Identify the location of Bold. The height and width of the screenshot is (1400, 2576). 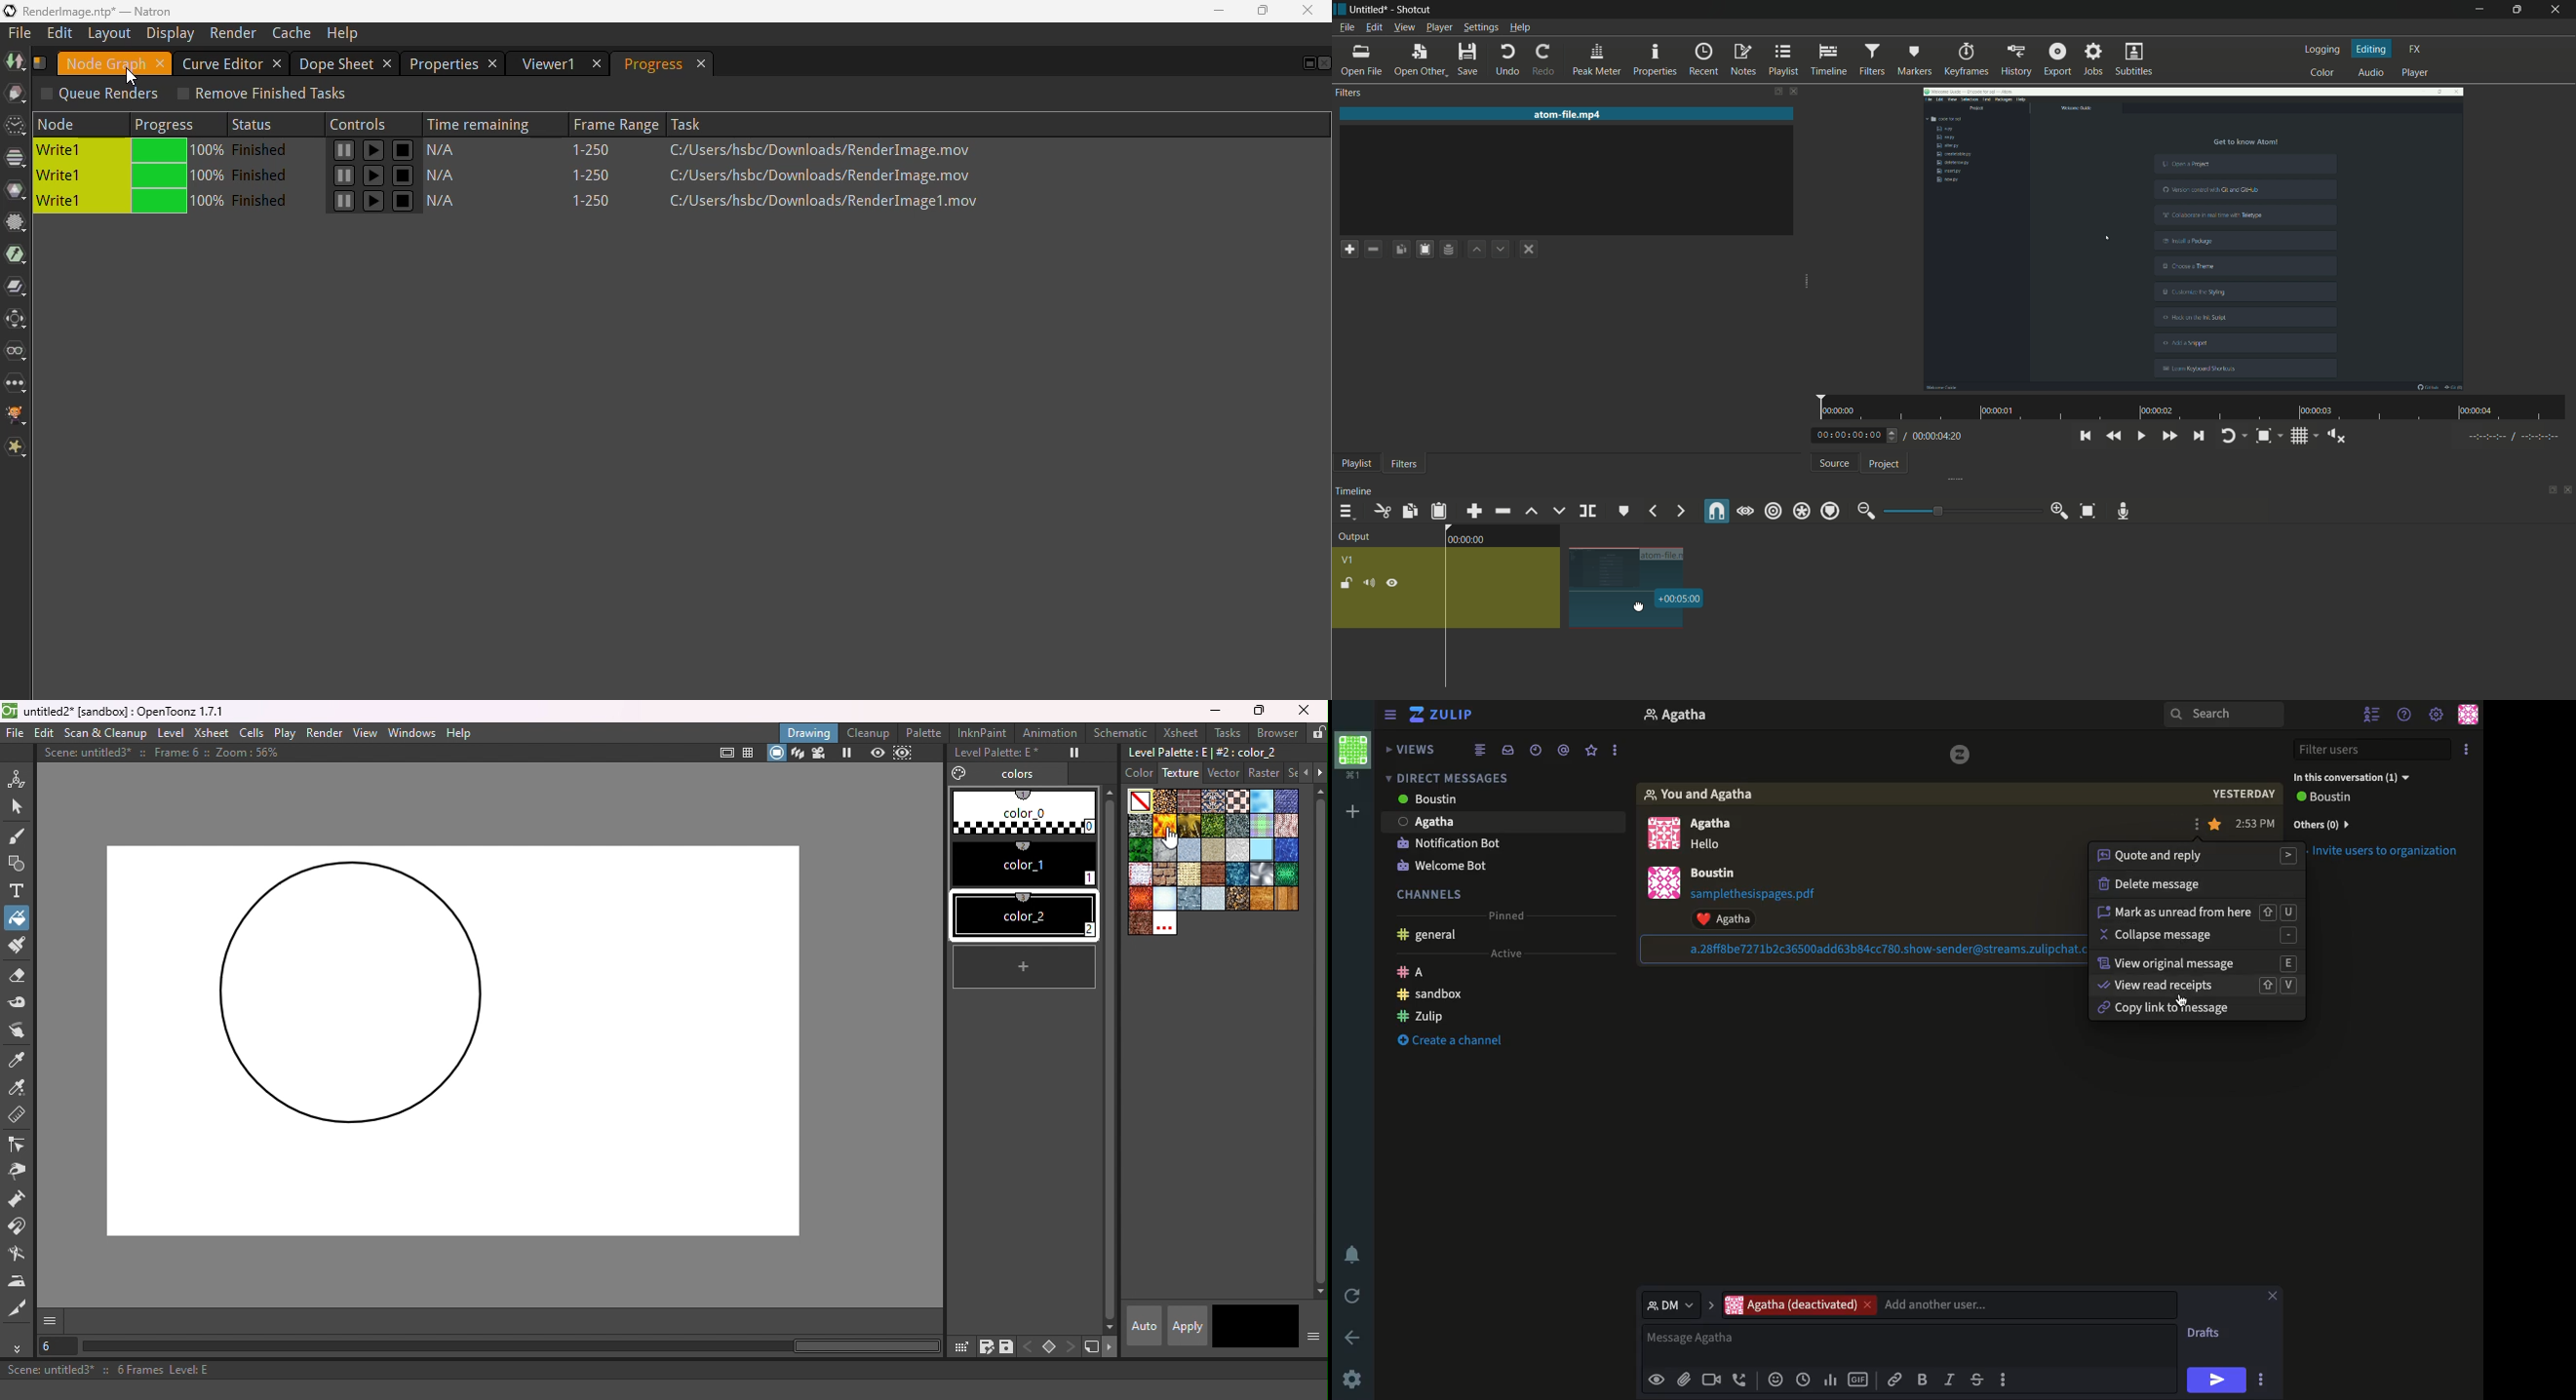
(1922, 1378).